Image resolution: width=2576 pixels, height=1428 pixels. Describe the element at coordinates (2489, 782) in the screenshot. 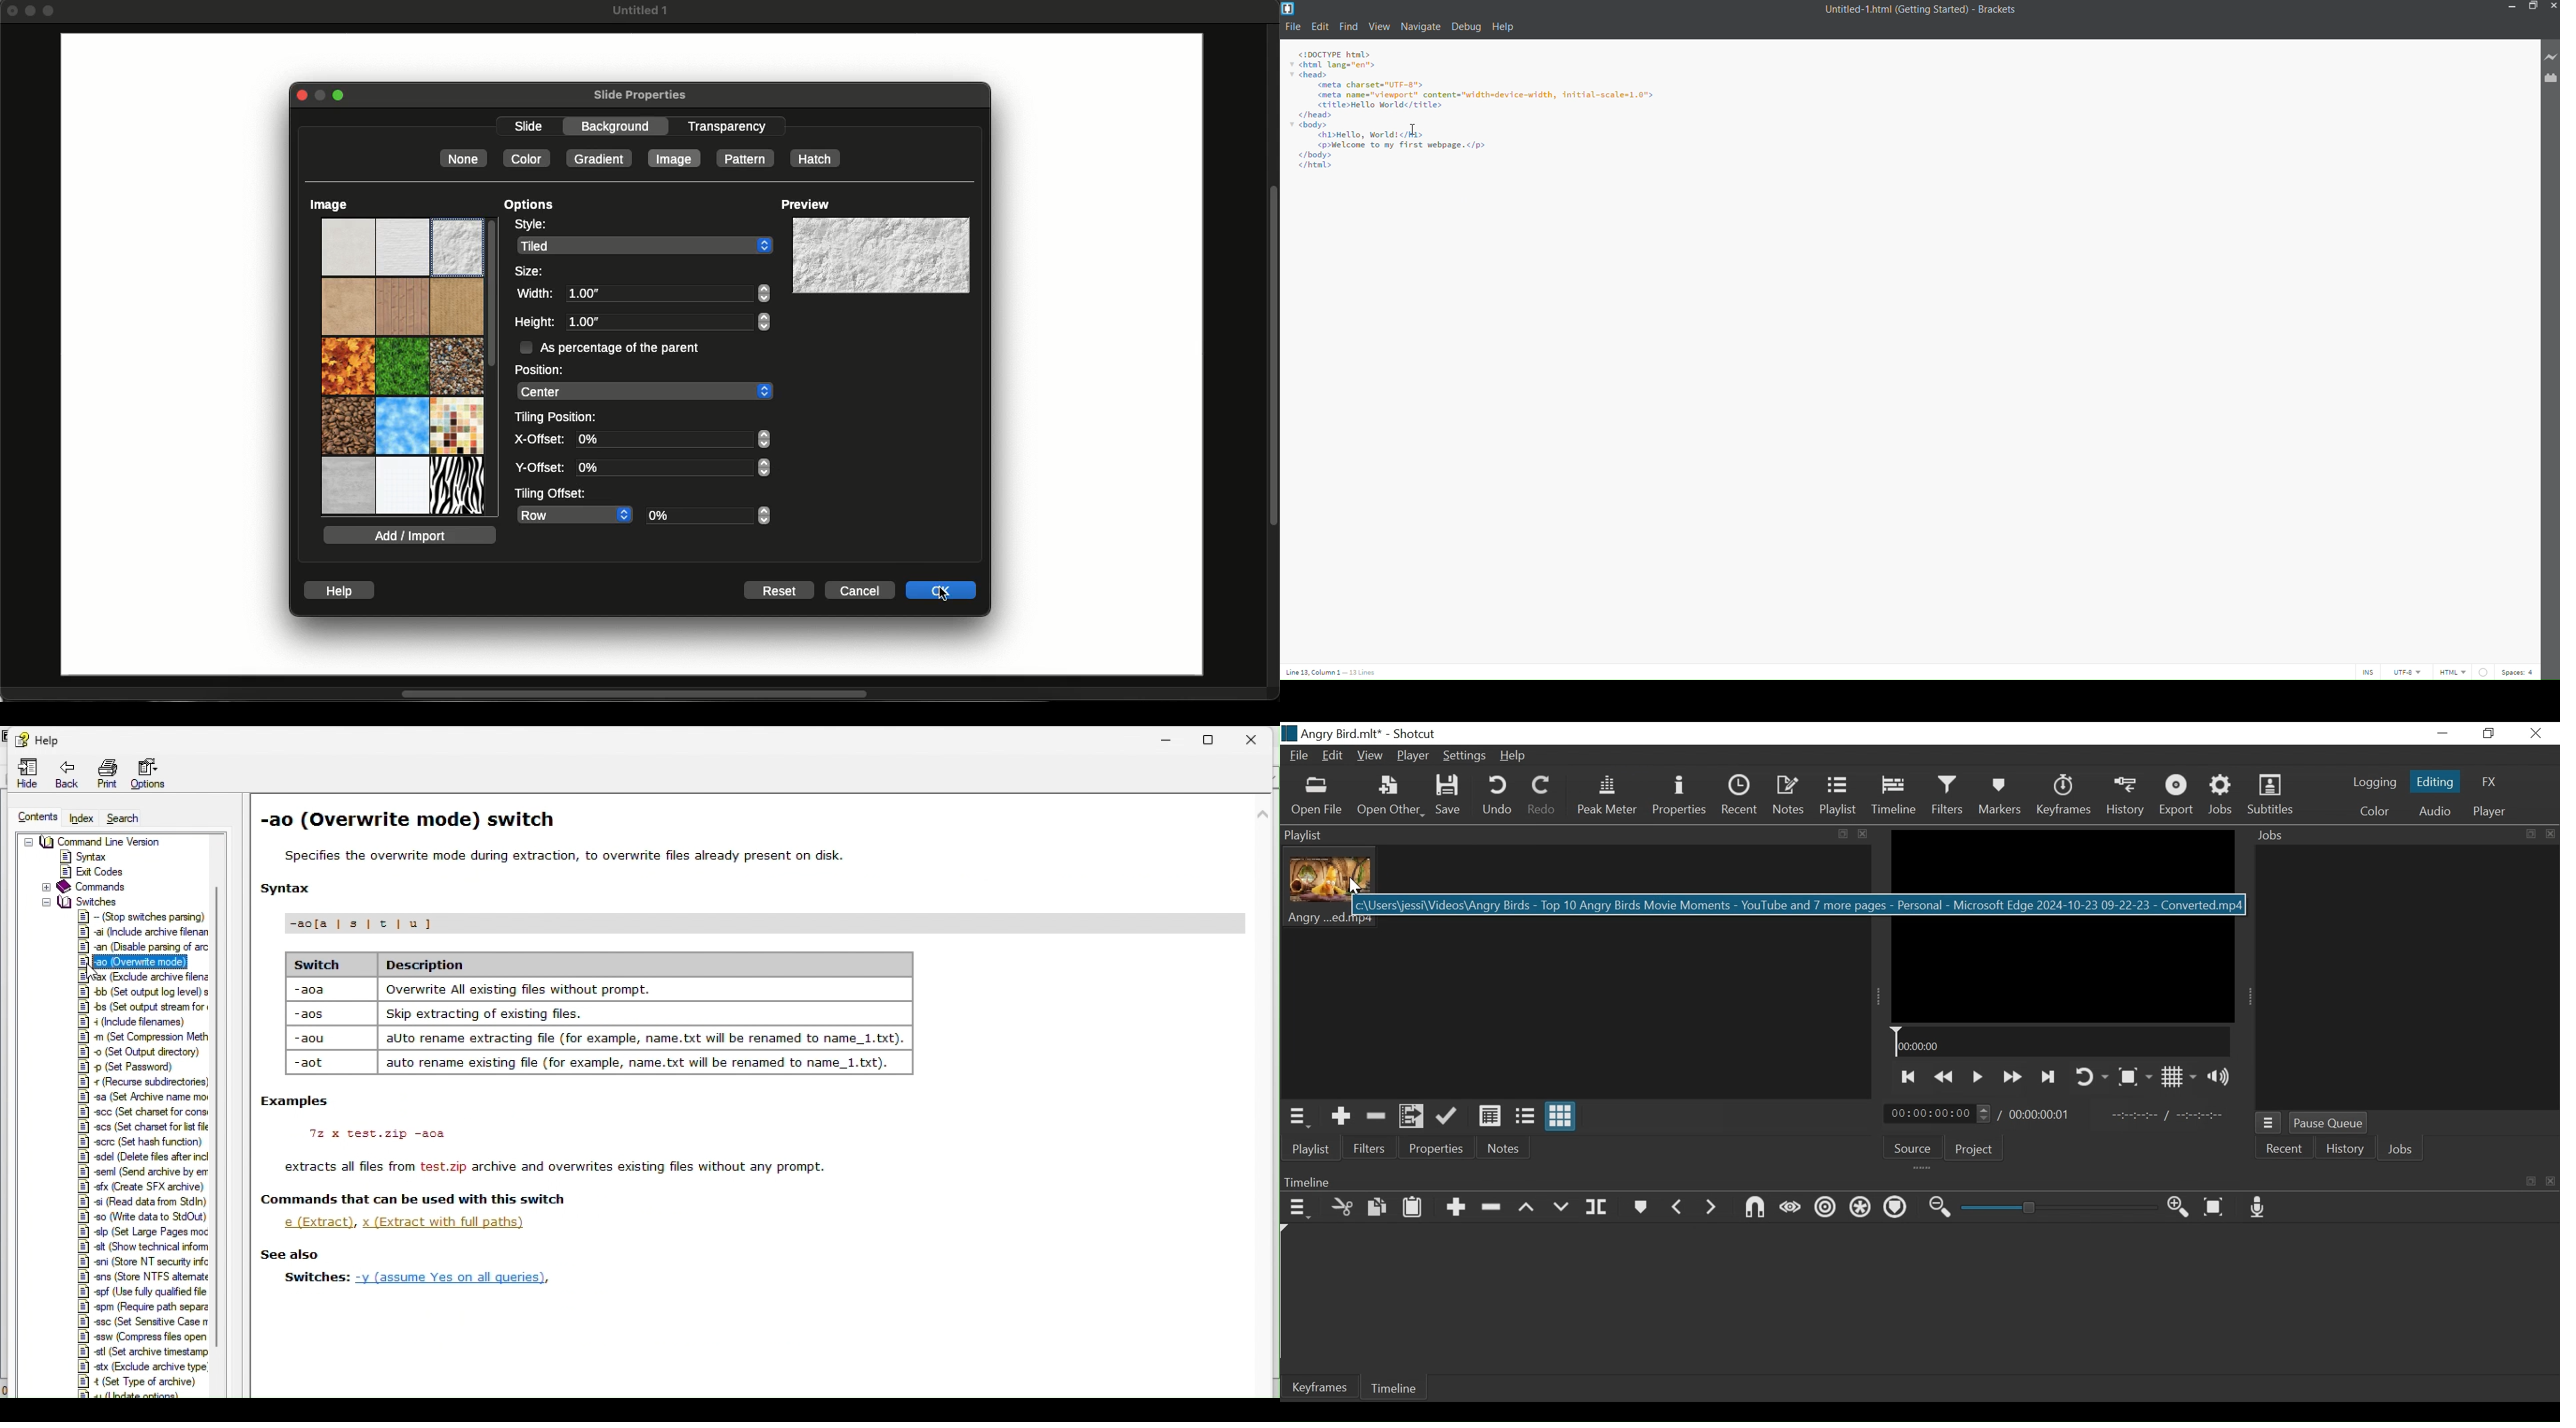

I see `FX` at that location.